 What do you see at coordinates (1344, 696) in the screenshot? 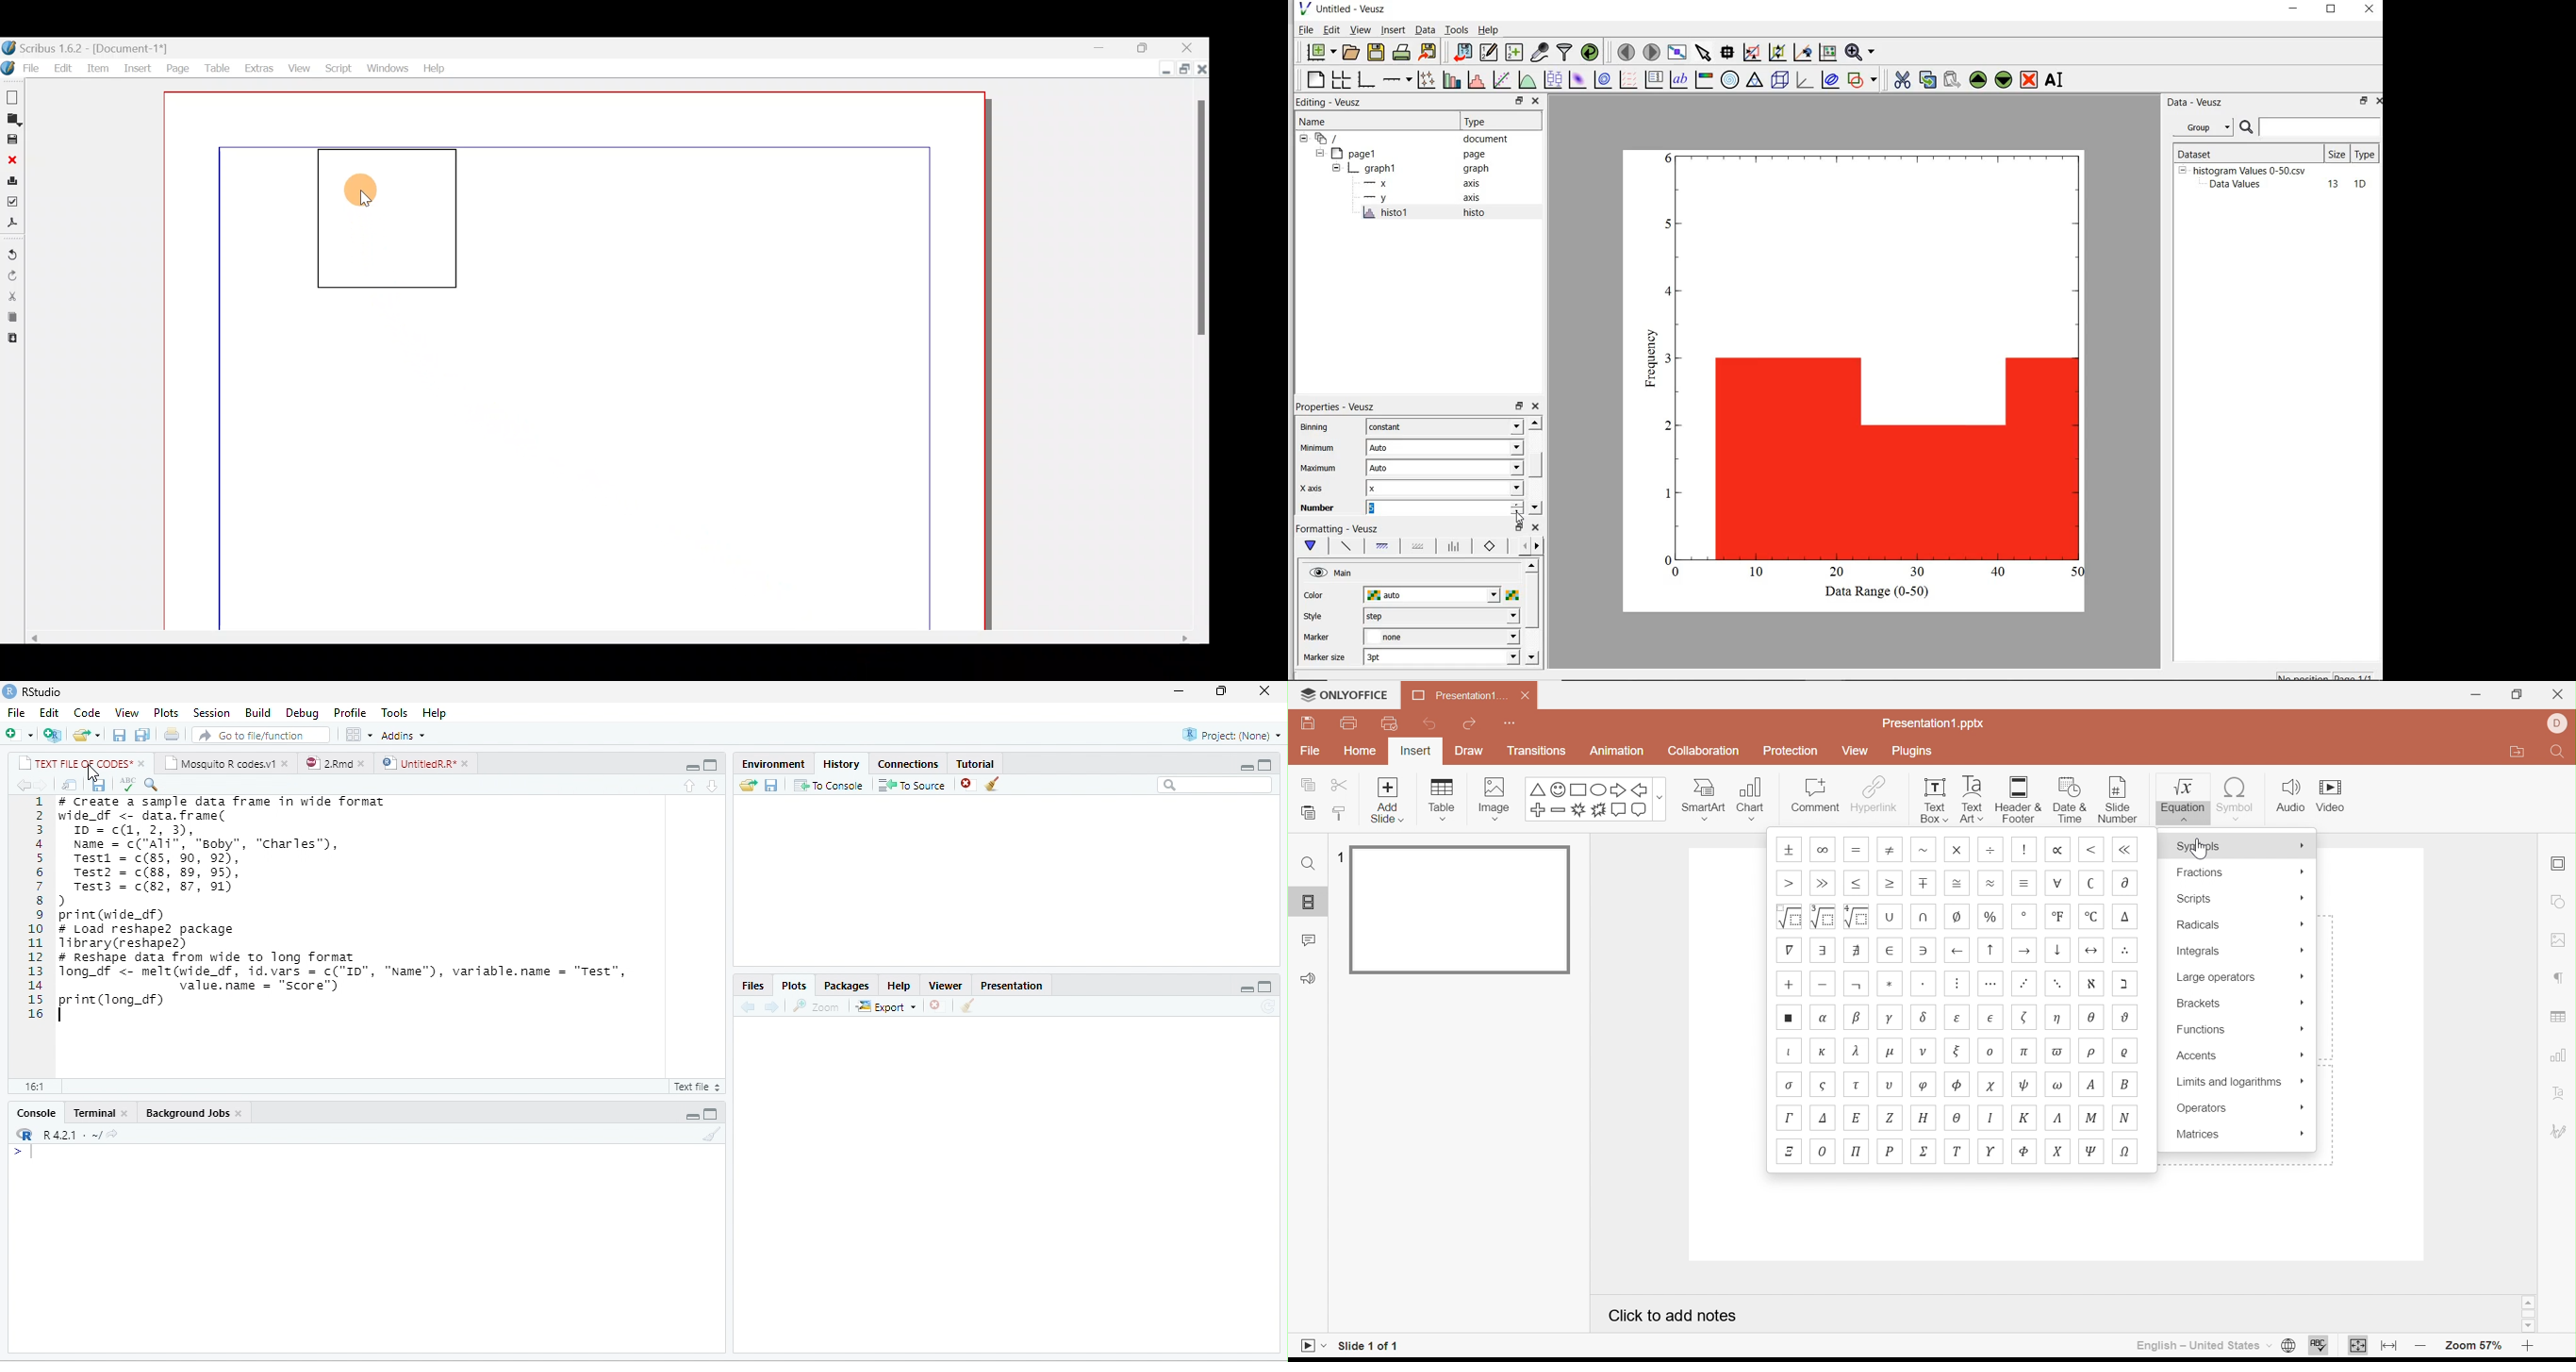
I see `ONLYOFFICE` at bounding box center [1344, 696].